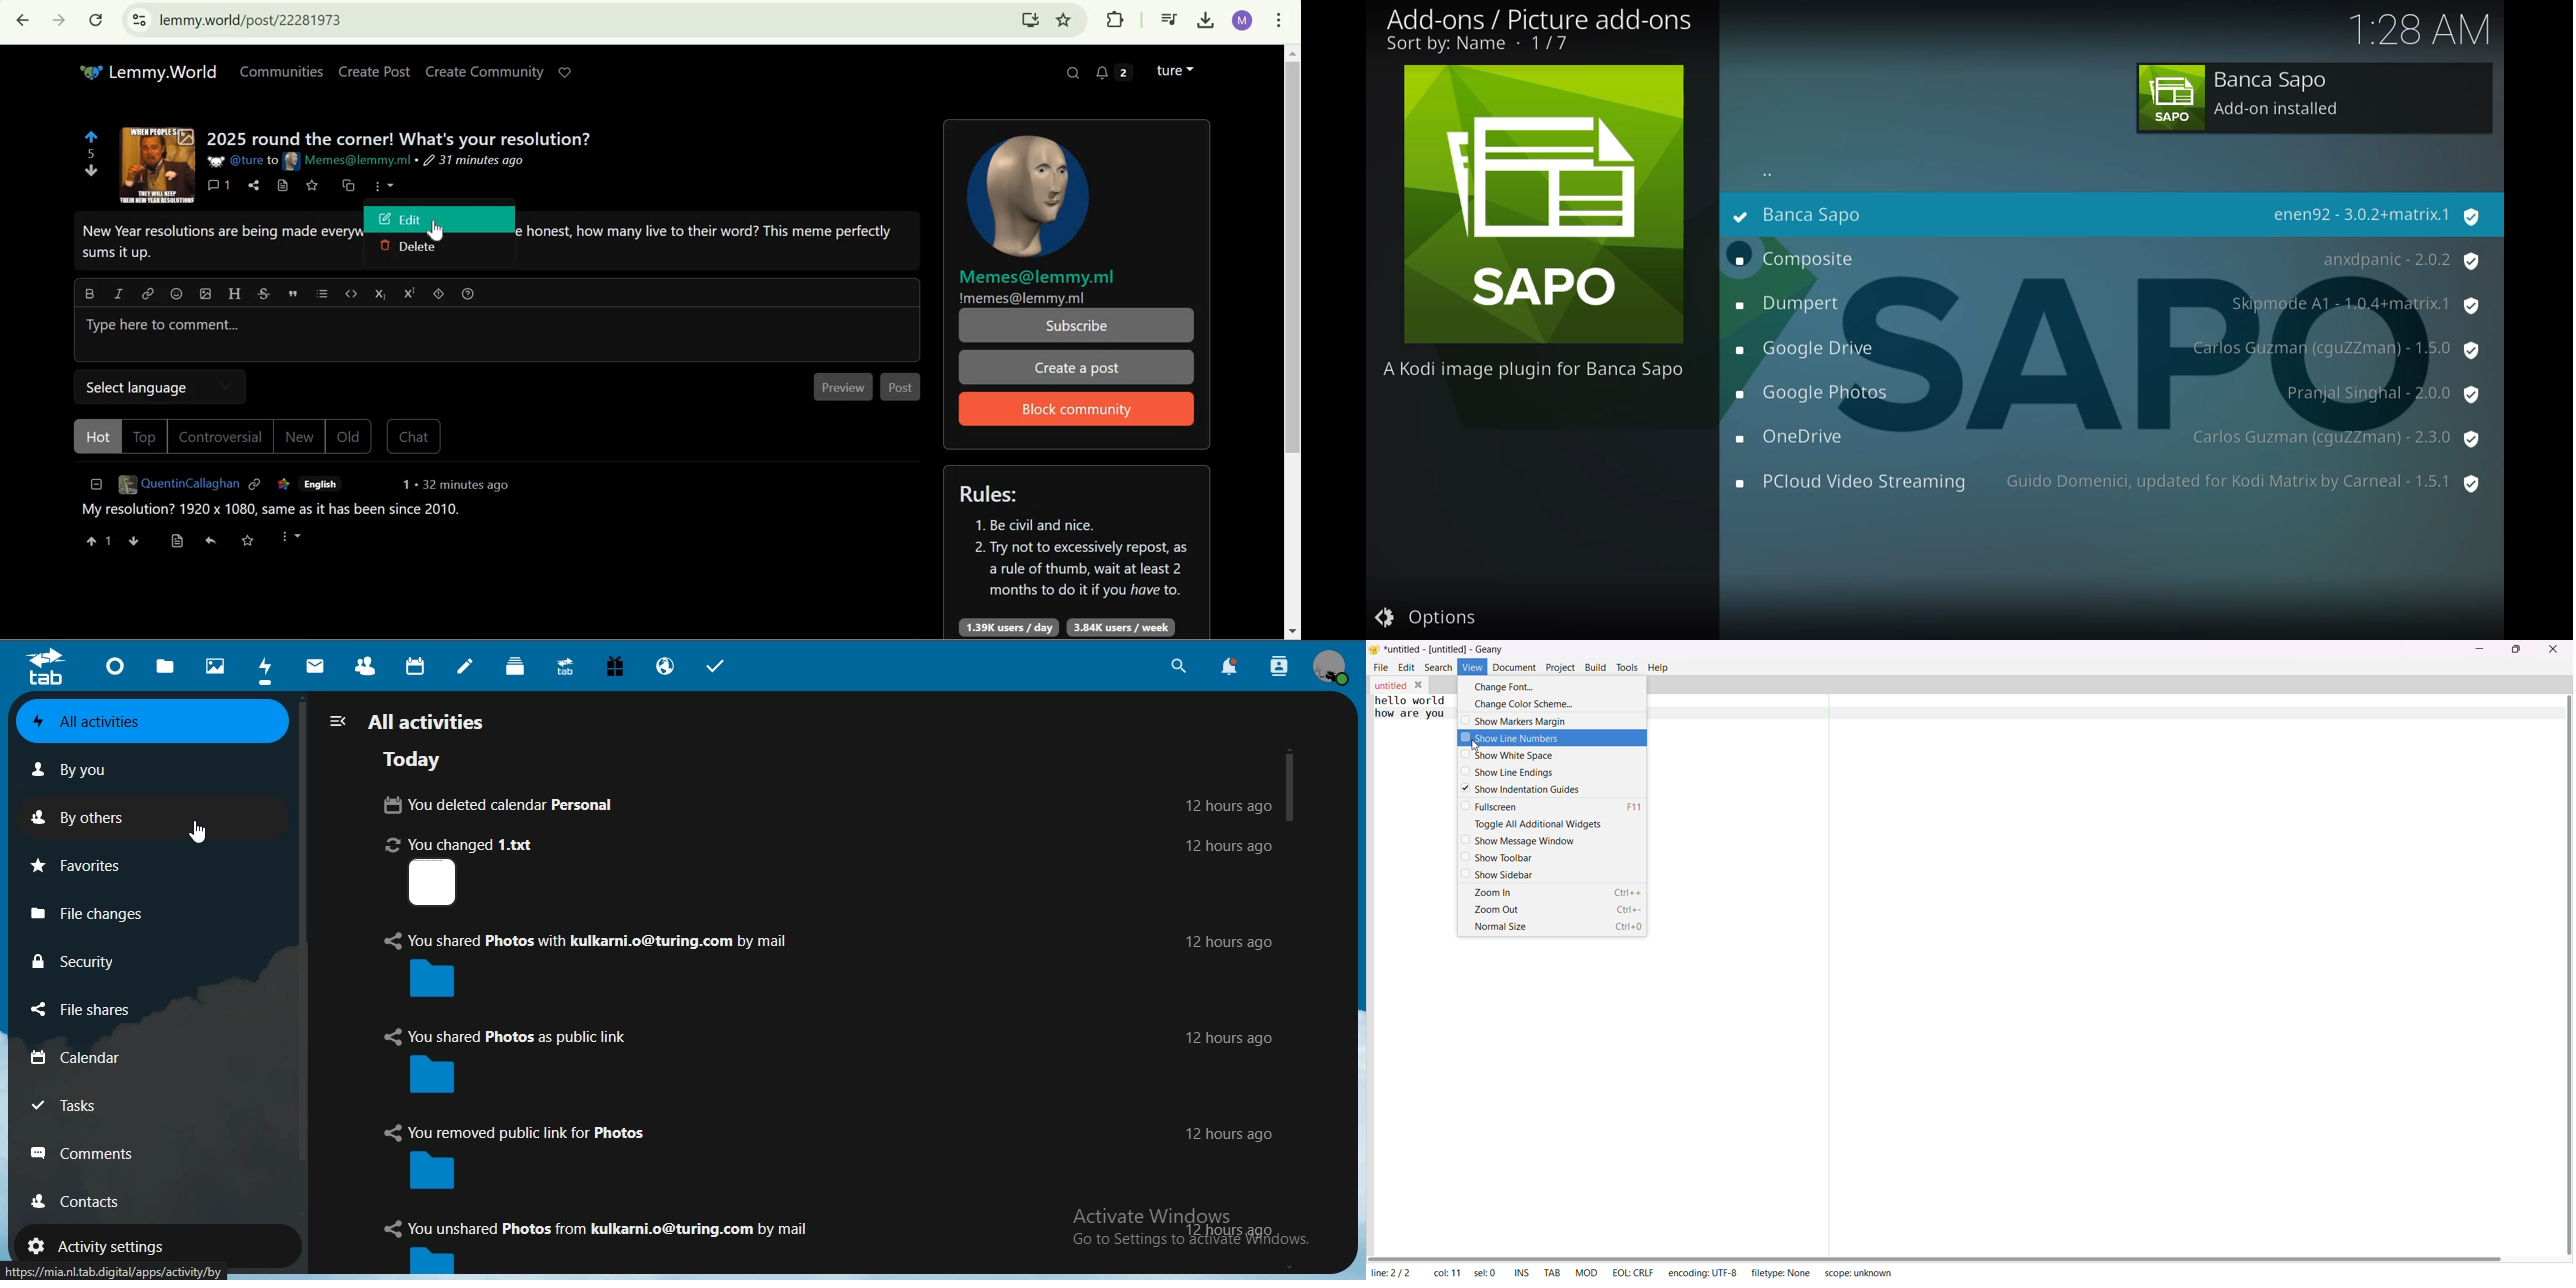 The width and height of the screenshot is (2576, 1288). Describe the element at coordinates (100, 911) in the screenshot. I see `file changes` at that location.